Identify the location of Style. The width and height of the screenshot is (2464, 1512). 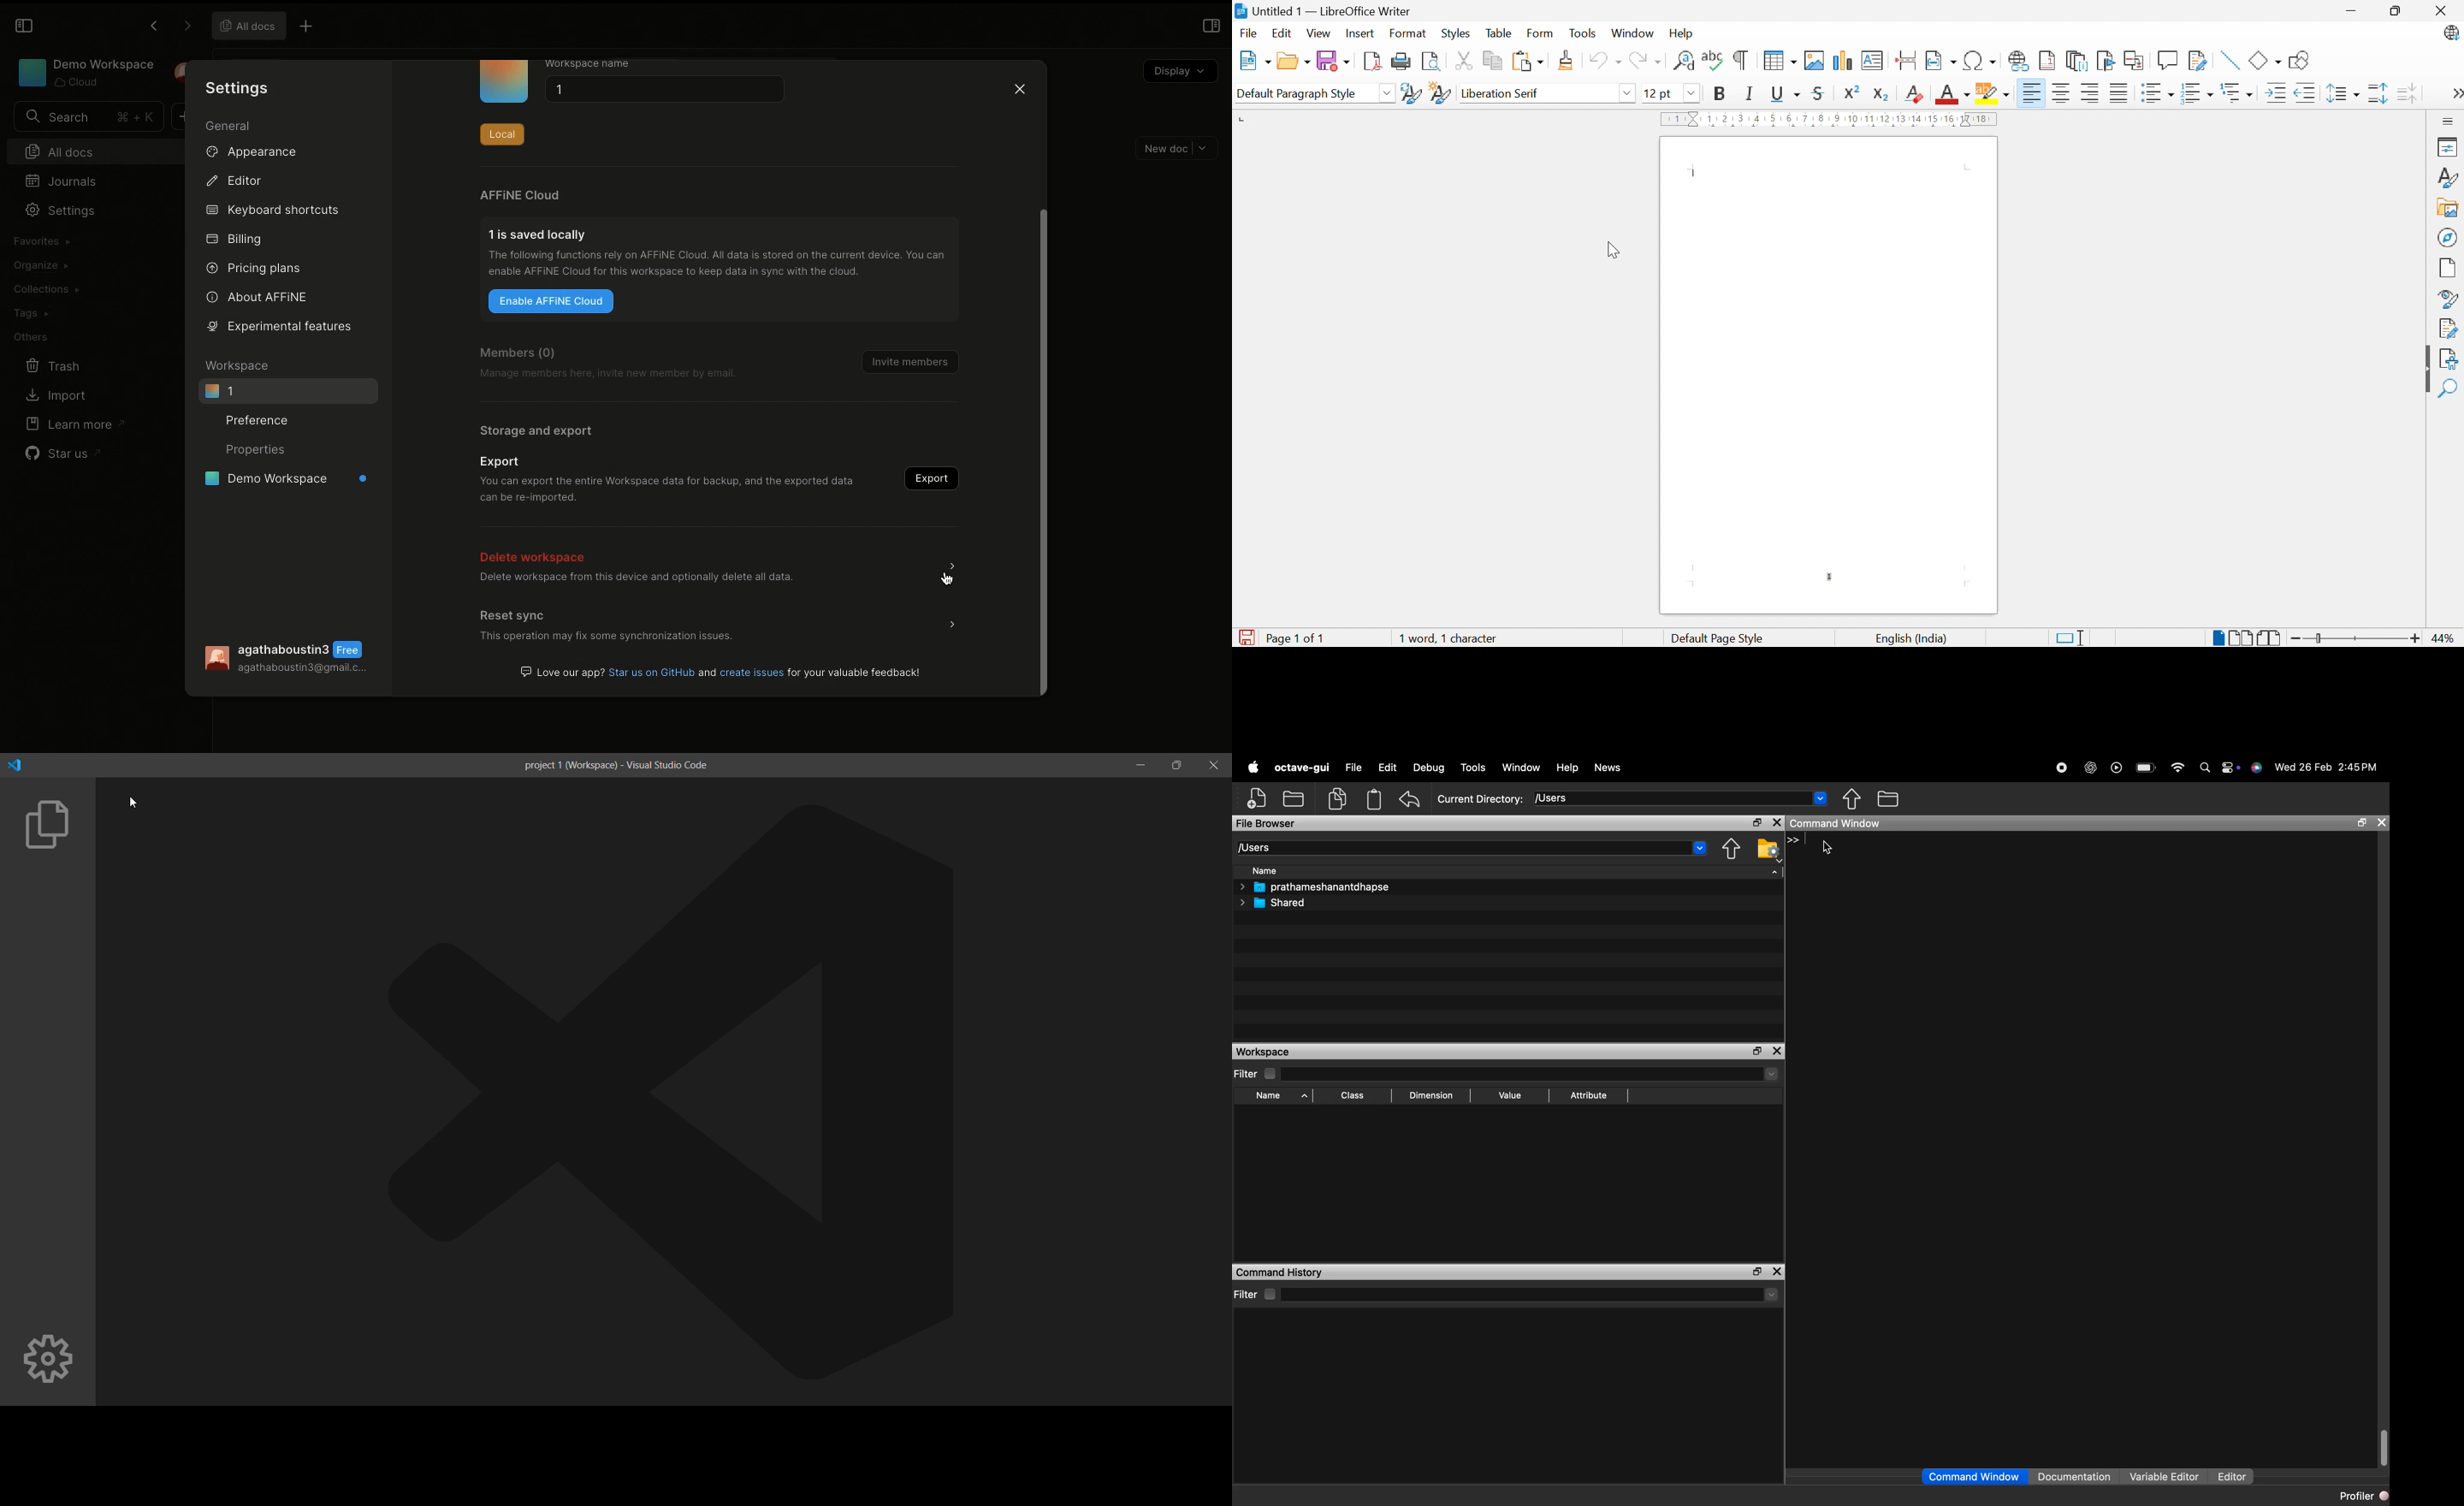
(2447, 298).